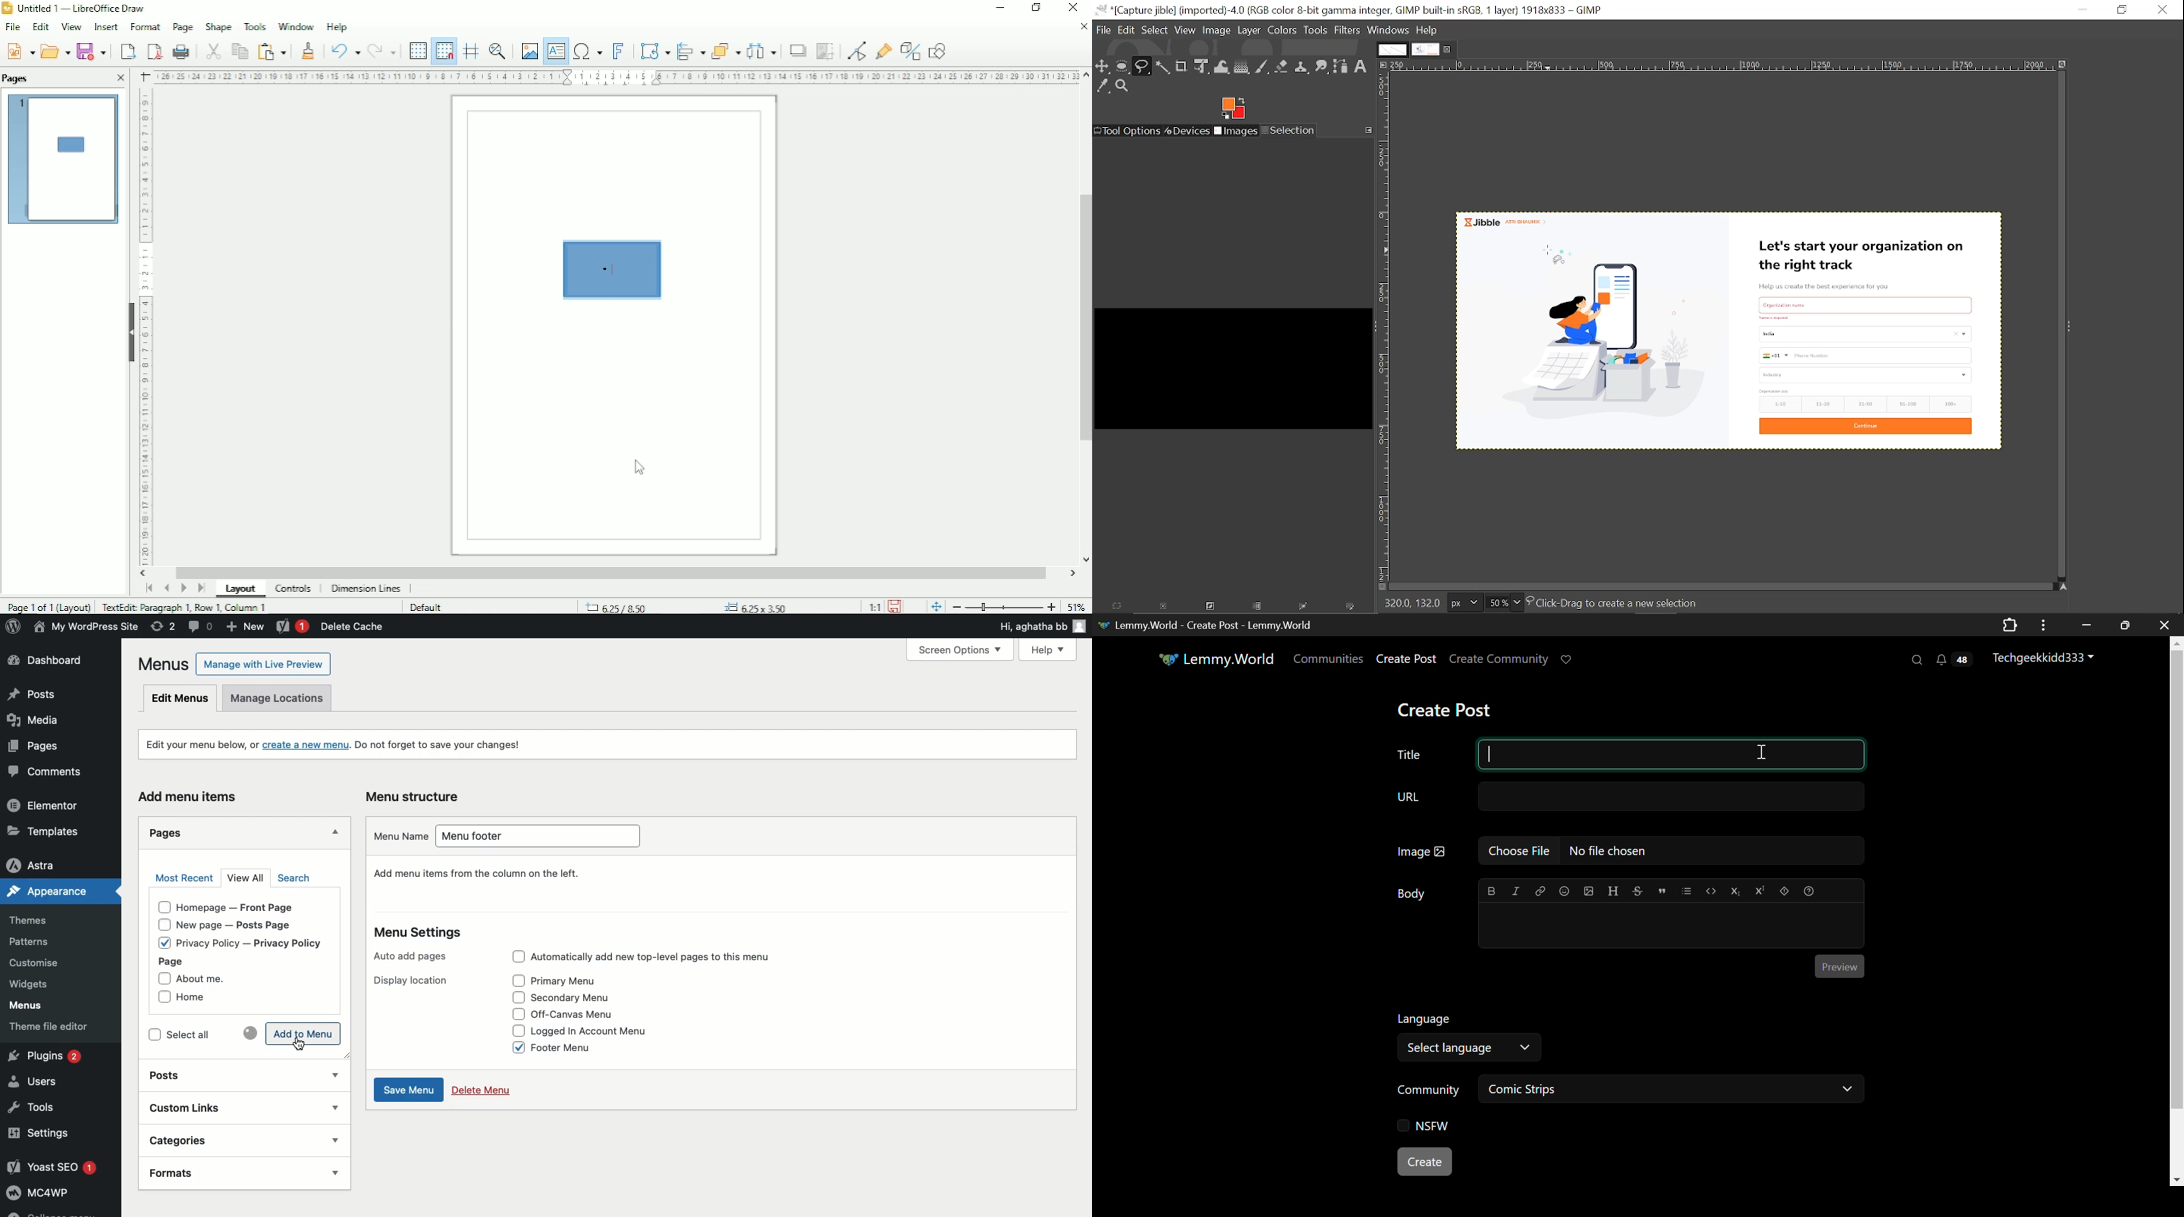 The height and width of the screenshot is (1232, 2184). I want to click on Transformation, so click(655, 50).